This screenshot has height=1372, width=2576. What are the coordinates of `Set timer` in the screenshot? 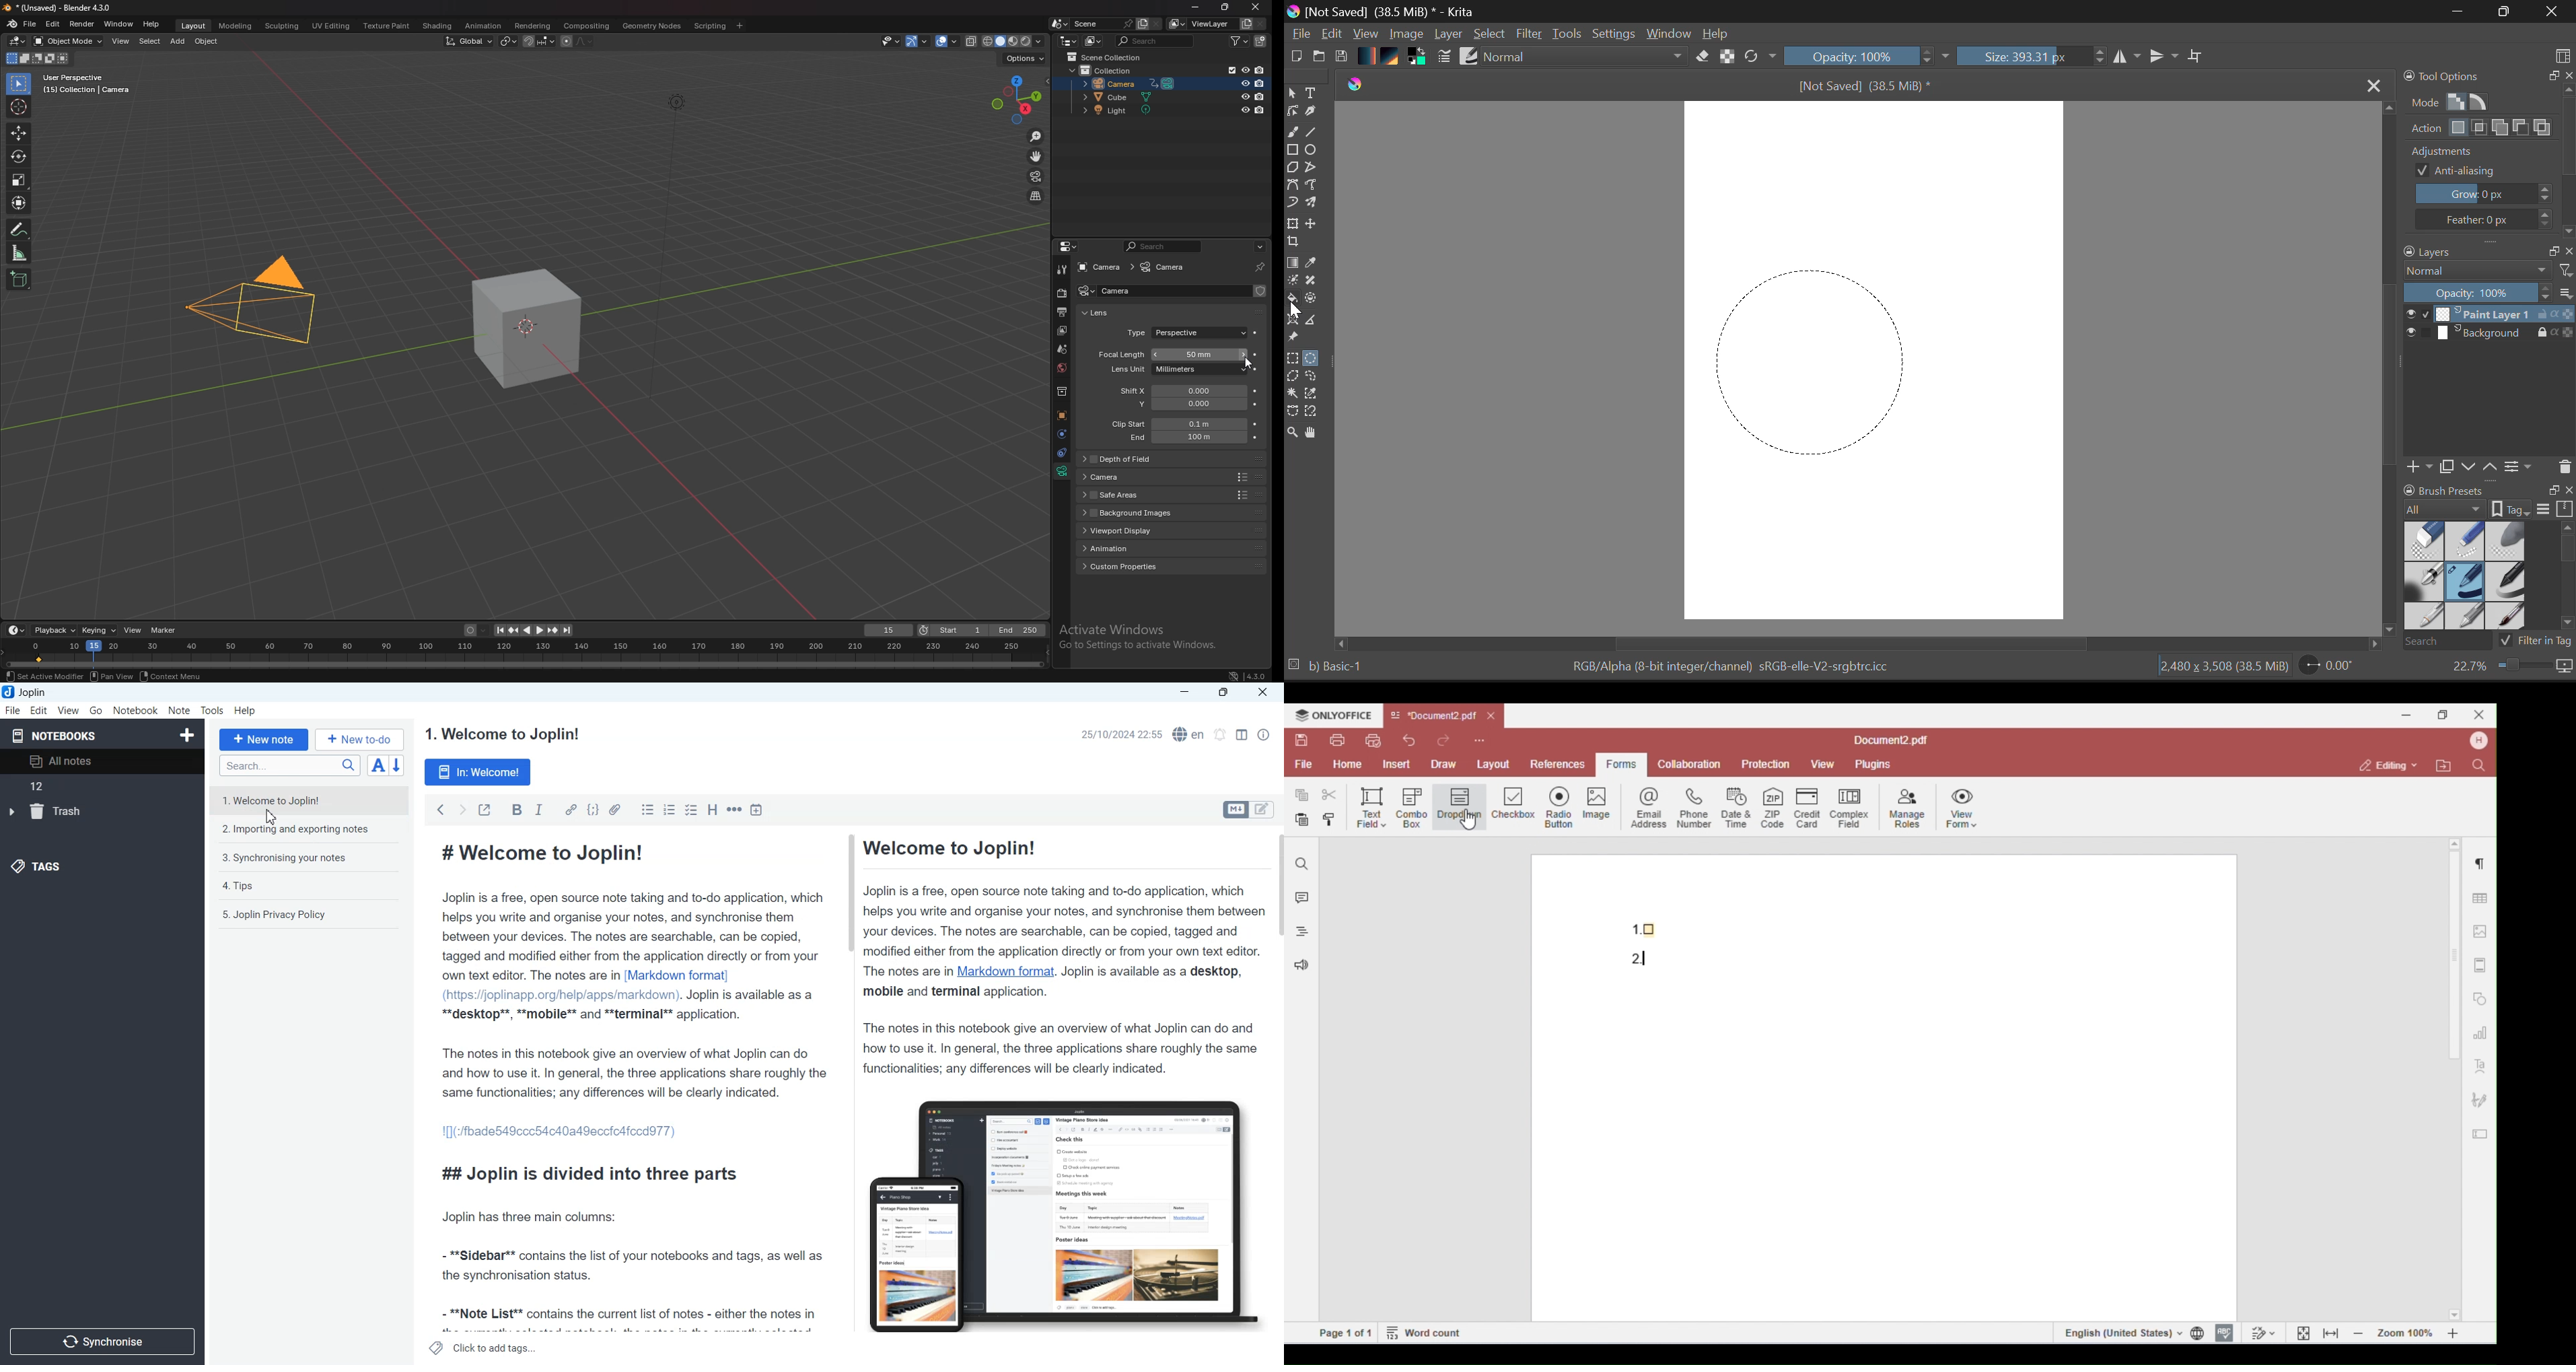 It's located at (1221, 735).